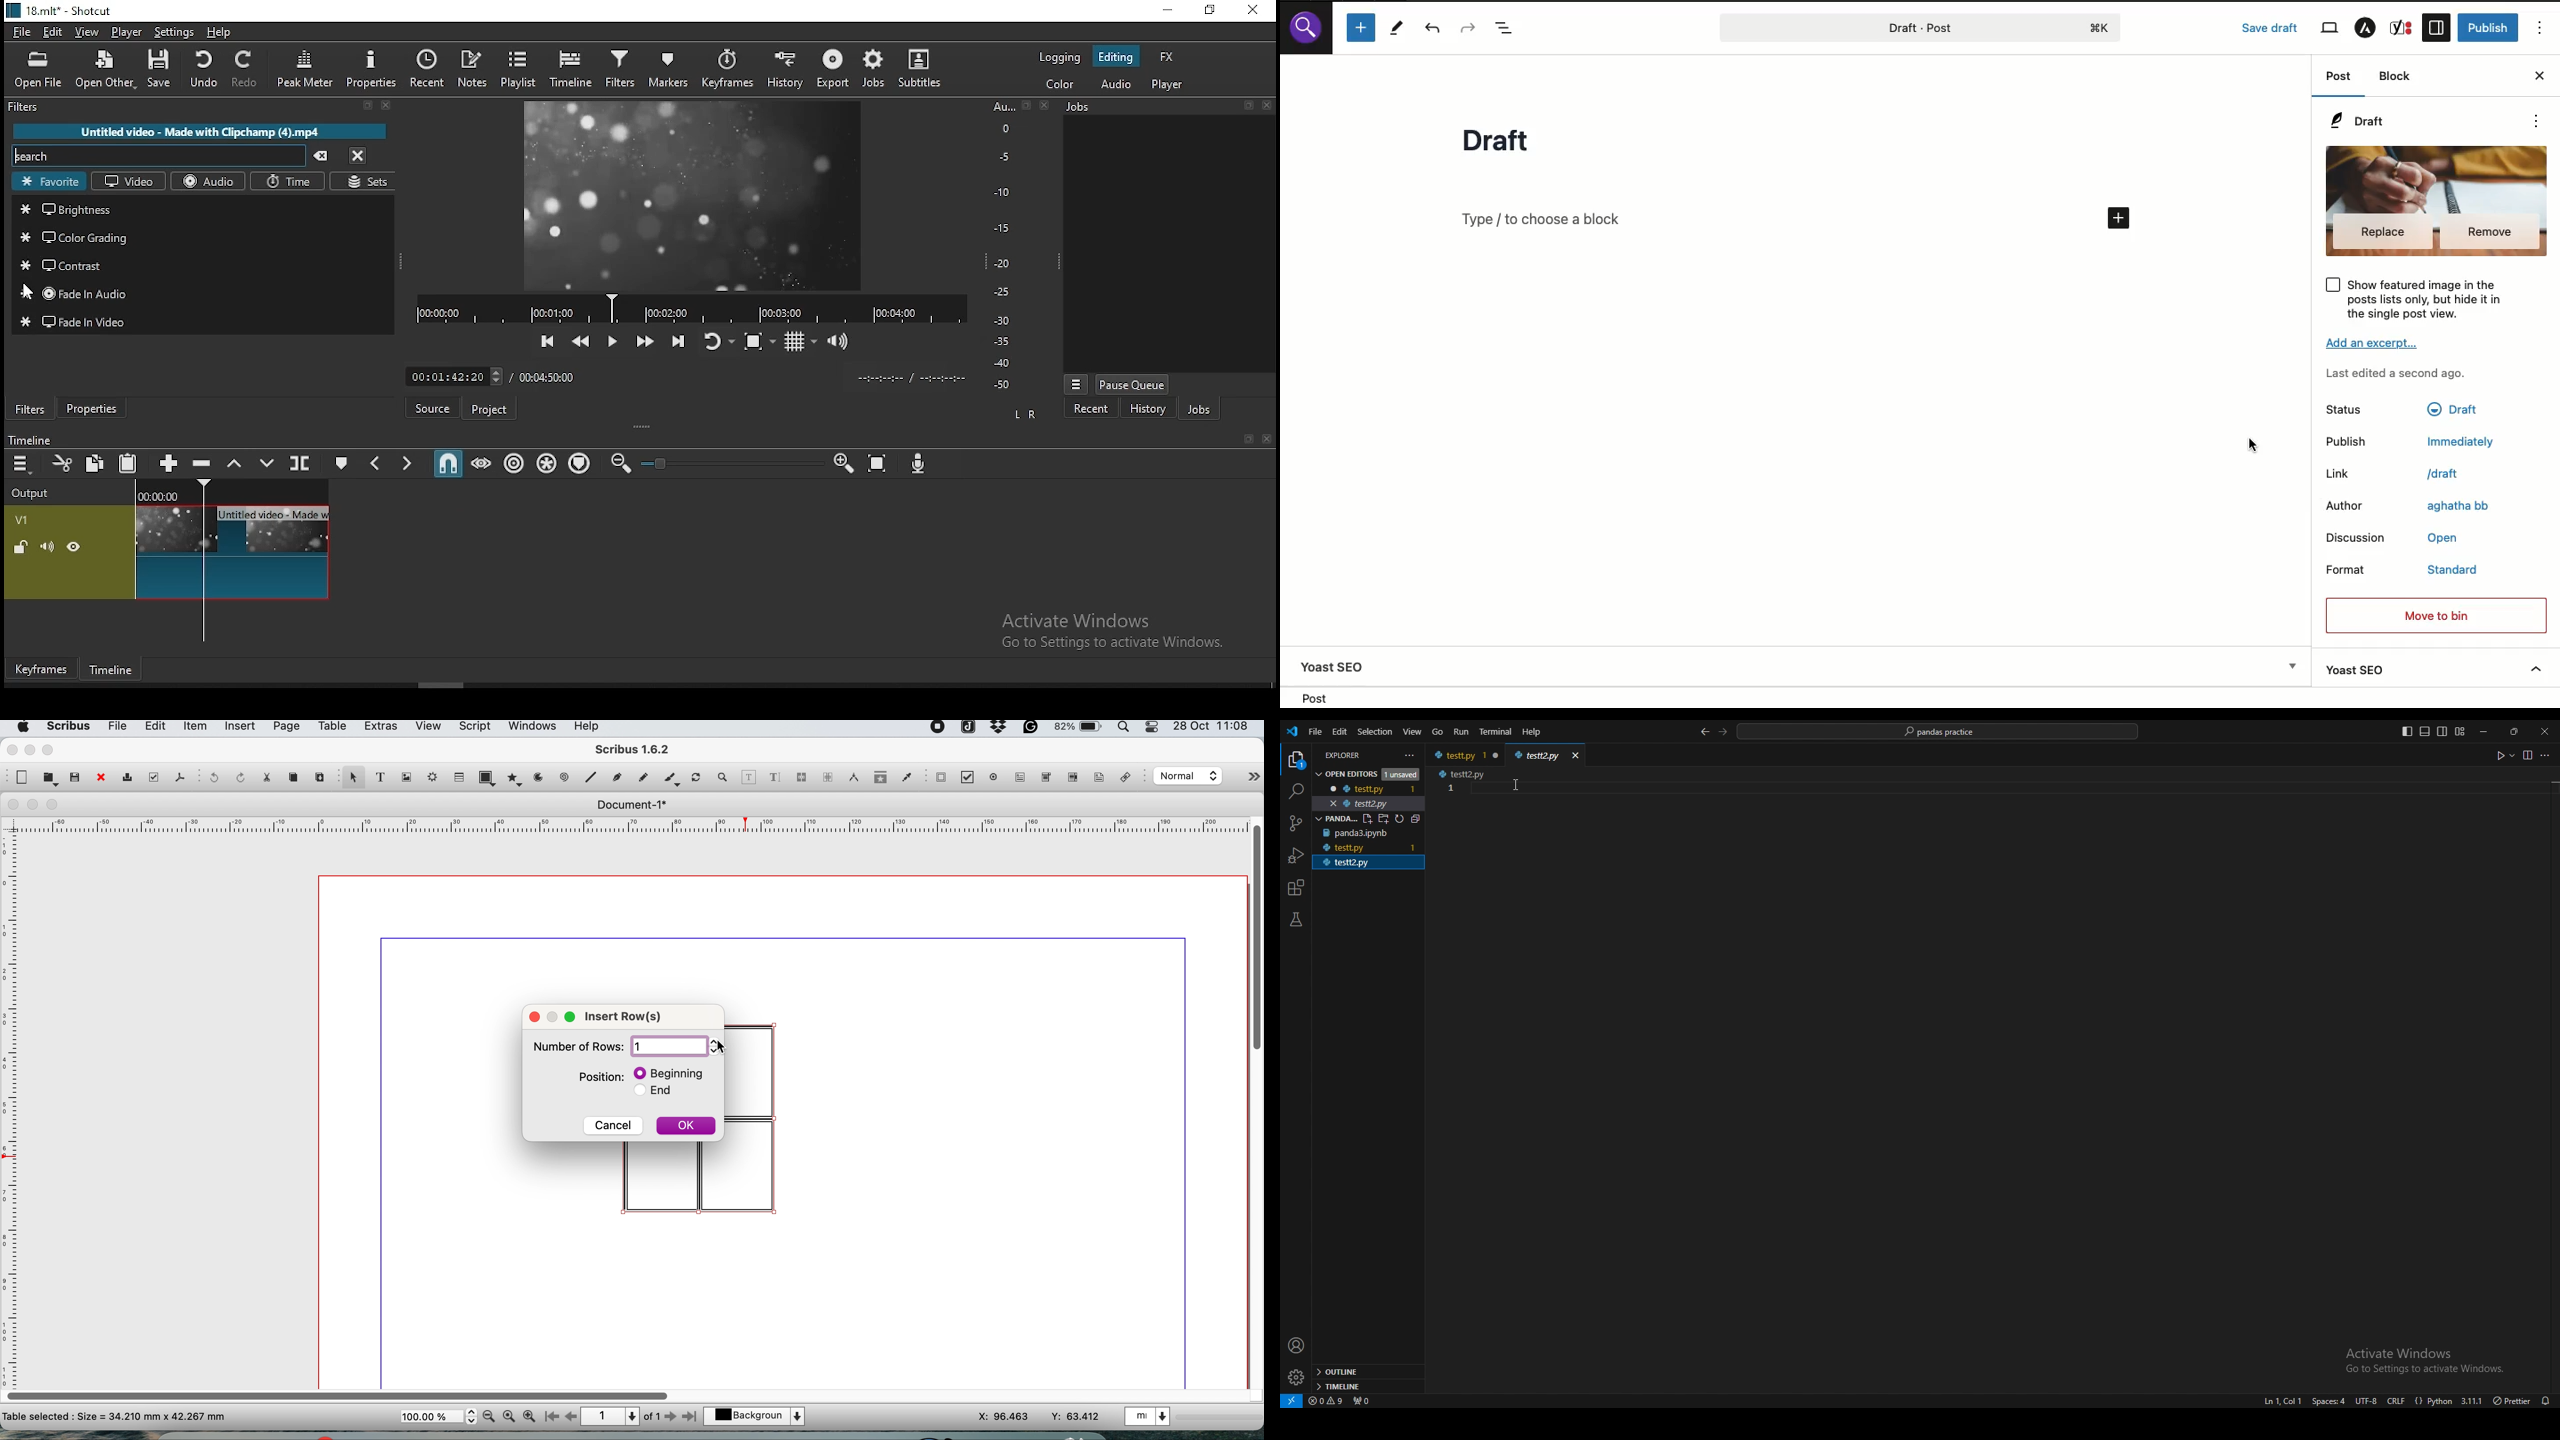 Image resolution: width=2576 pixels, height=1456 pixels. I want to click on split at playhead, so click(301, 462).